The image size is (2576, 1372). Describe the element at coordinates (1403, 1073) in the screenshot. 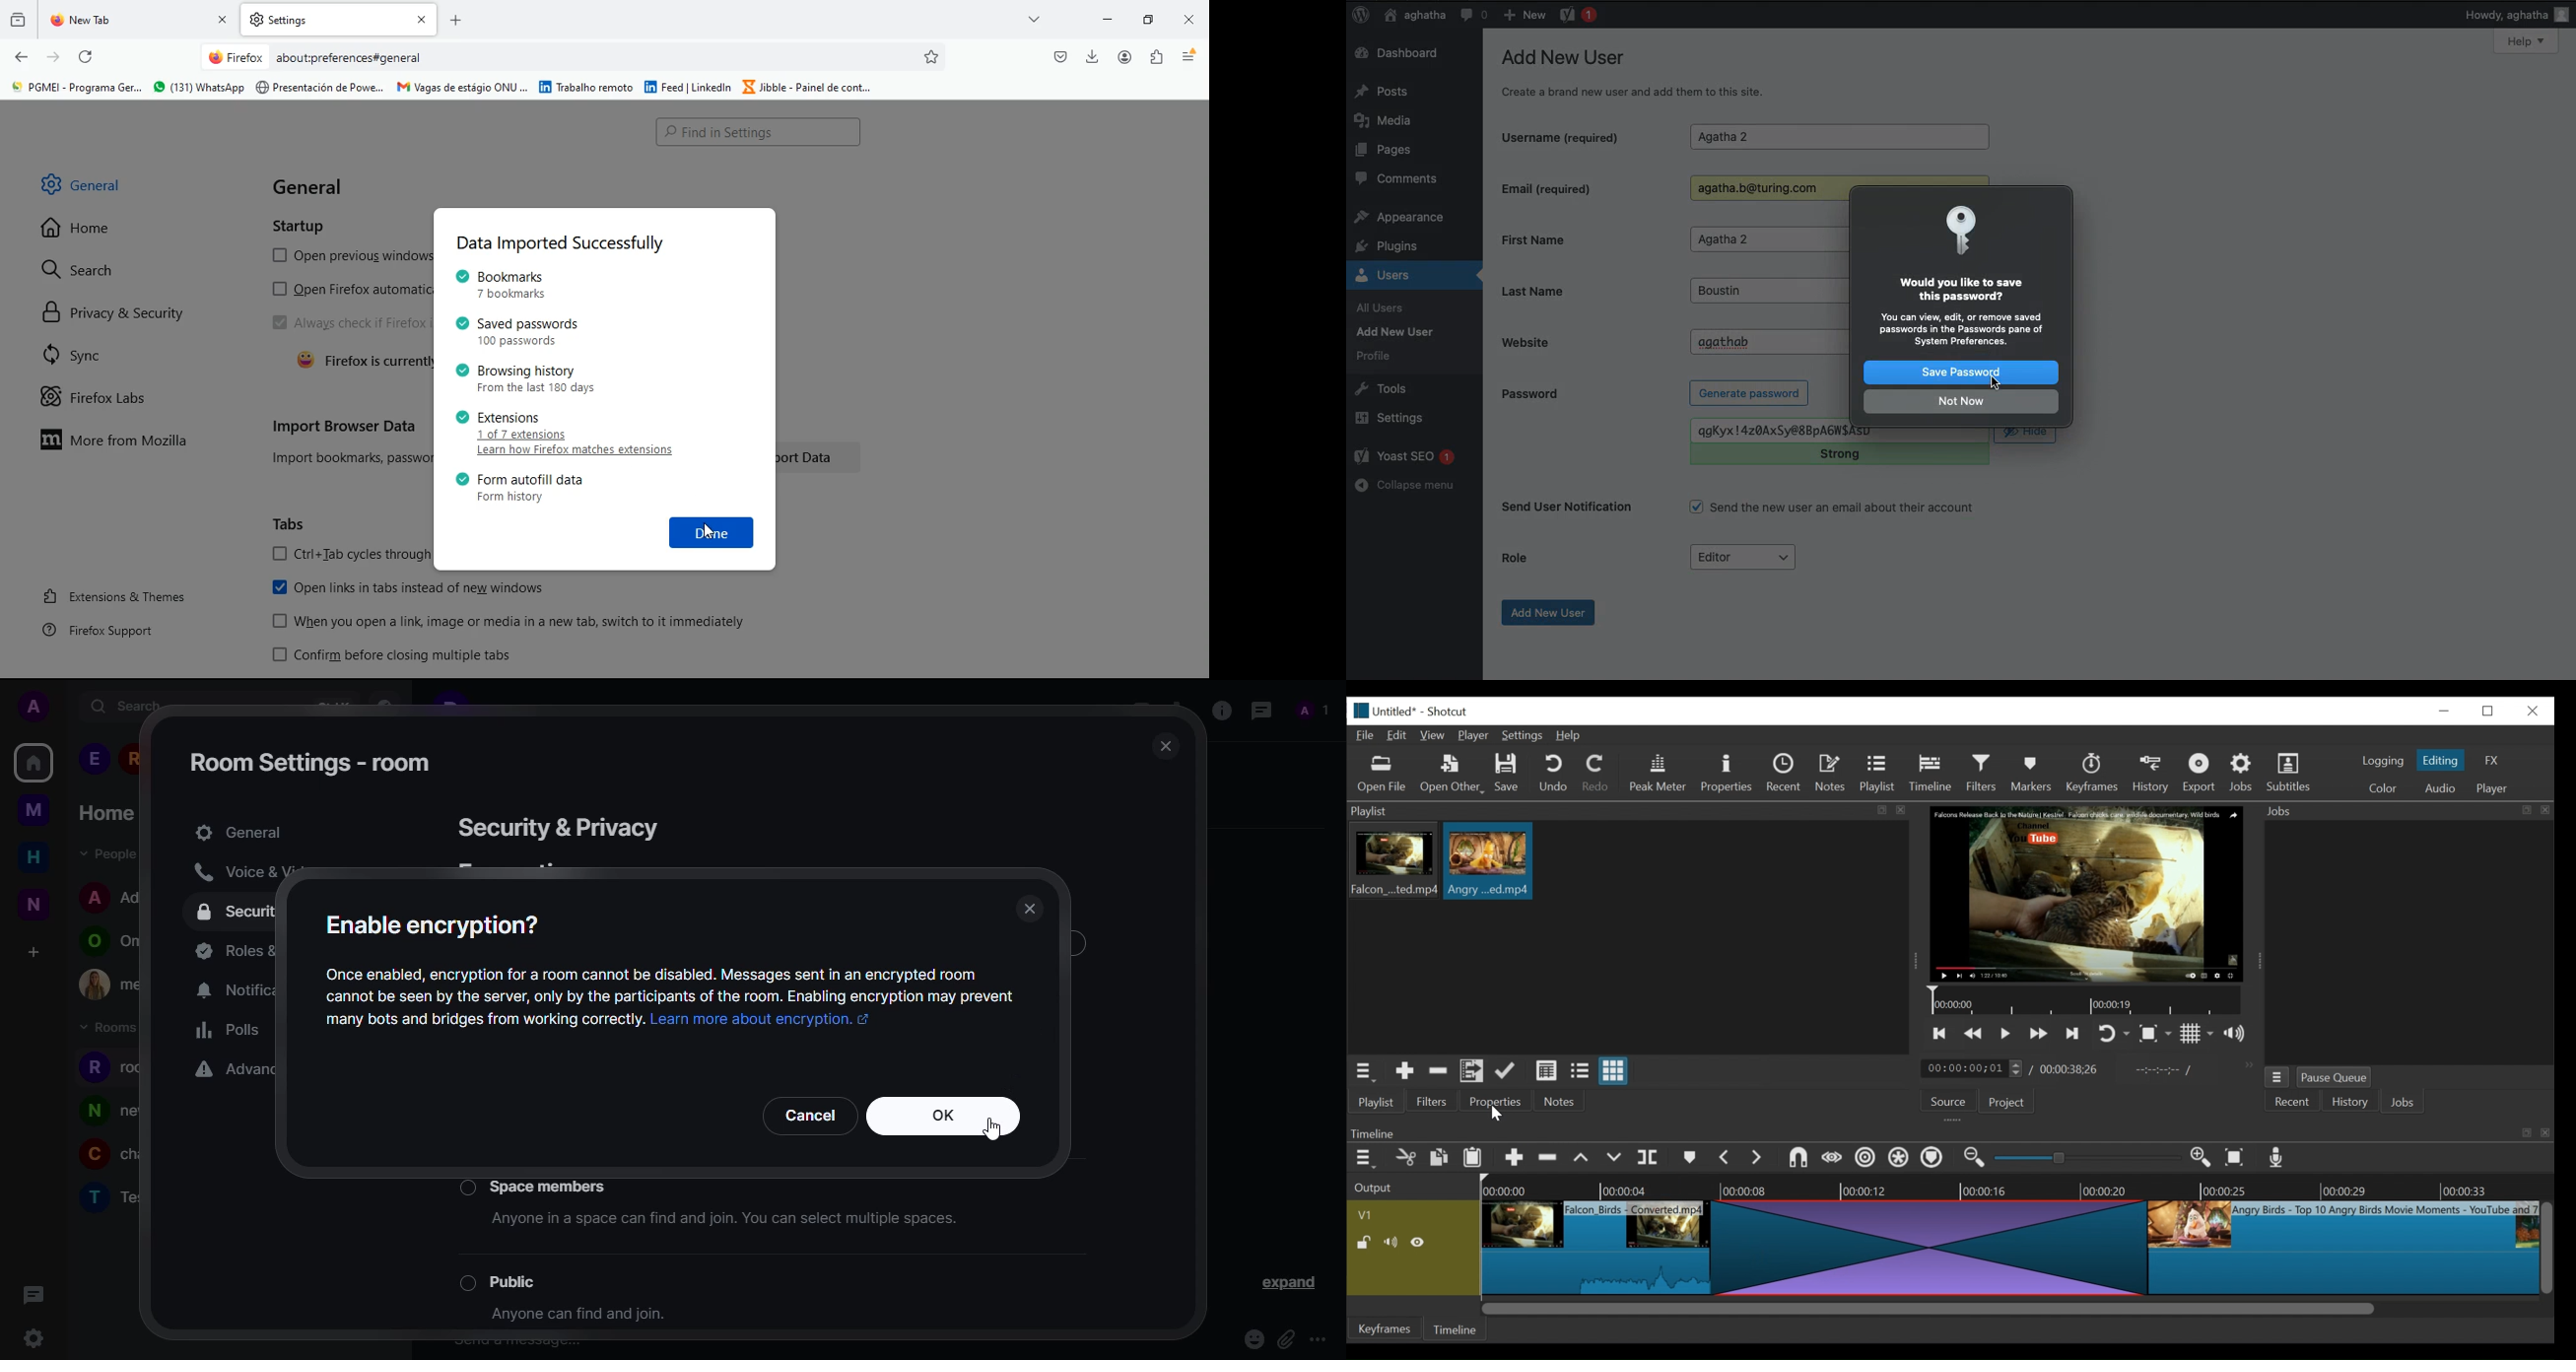

I see `Add the source to the playlist` at that location.